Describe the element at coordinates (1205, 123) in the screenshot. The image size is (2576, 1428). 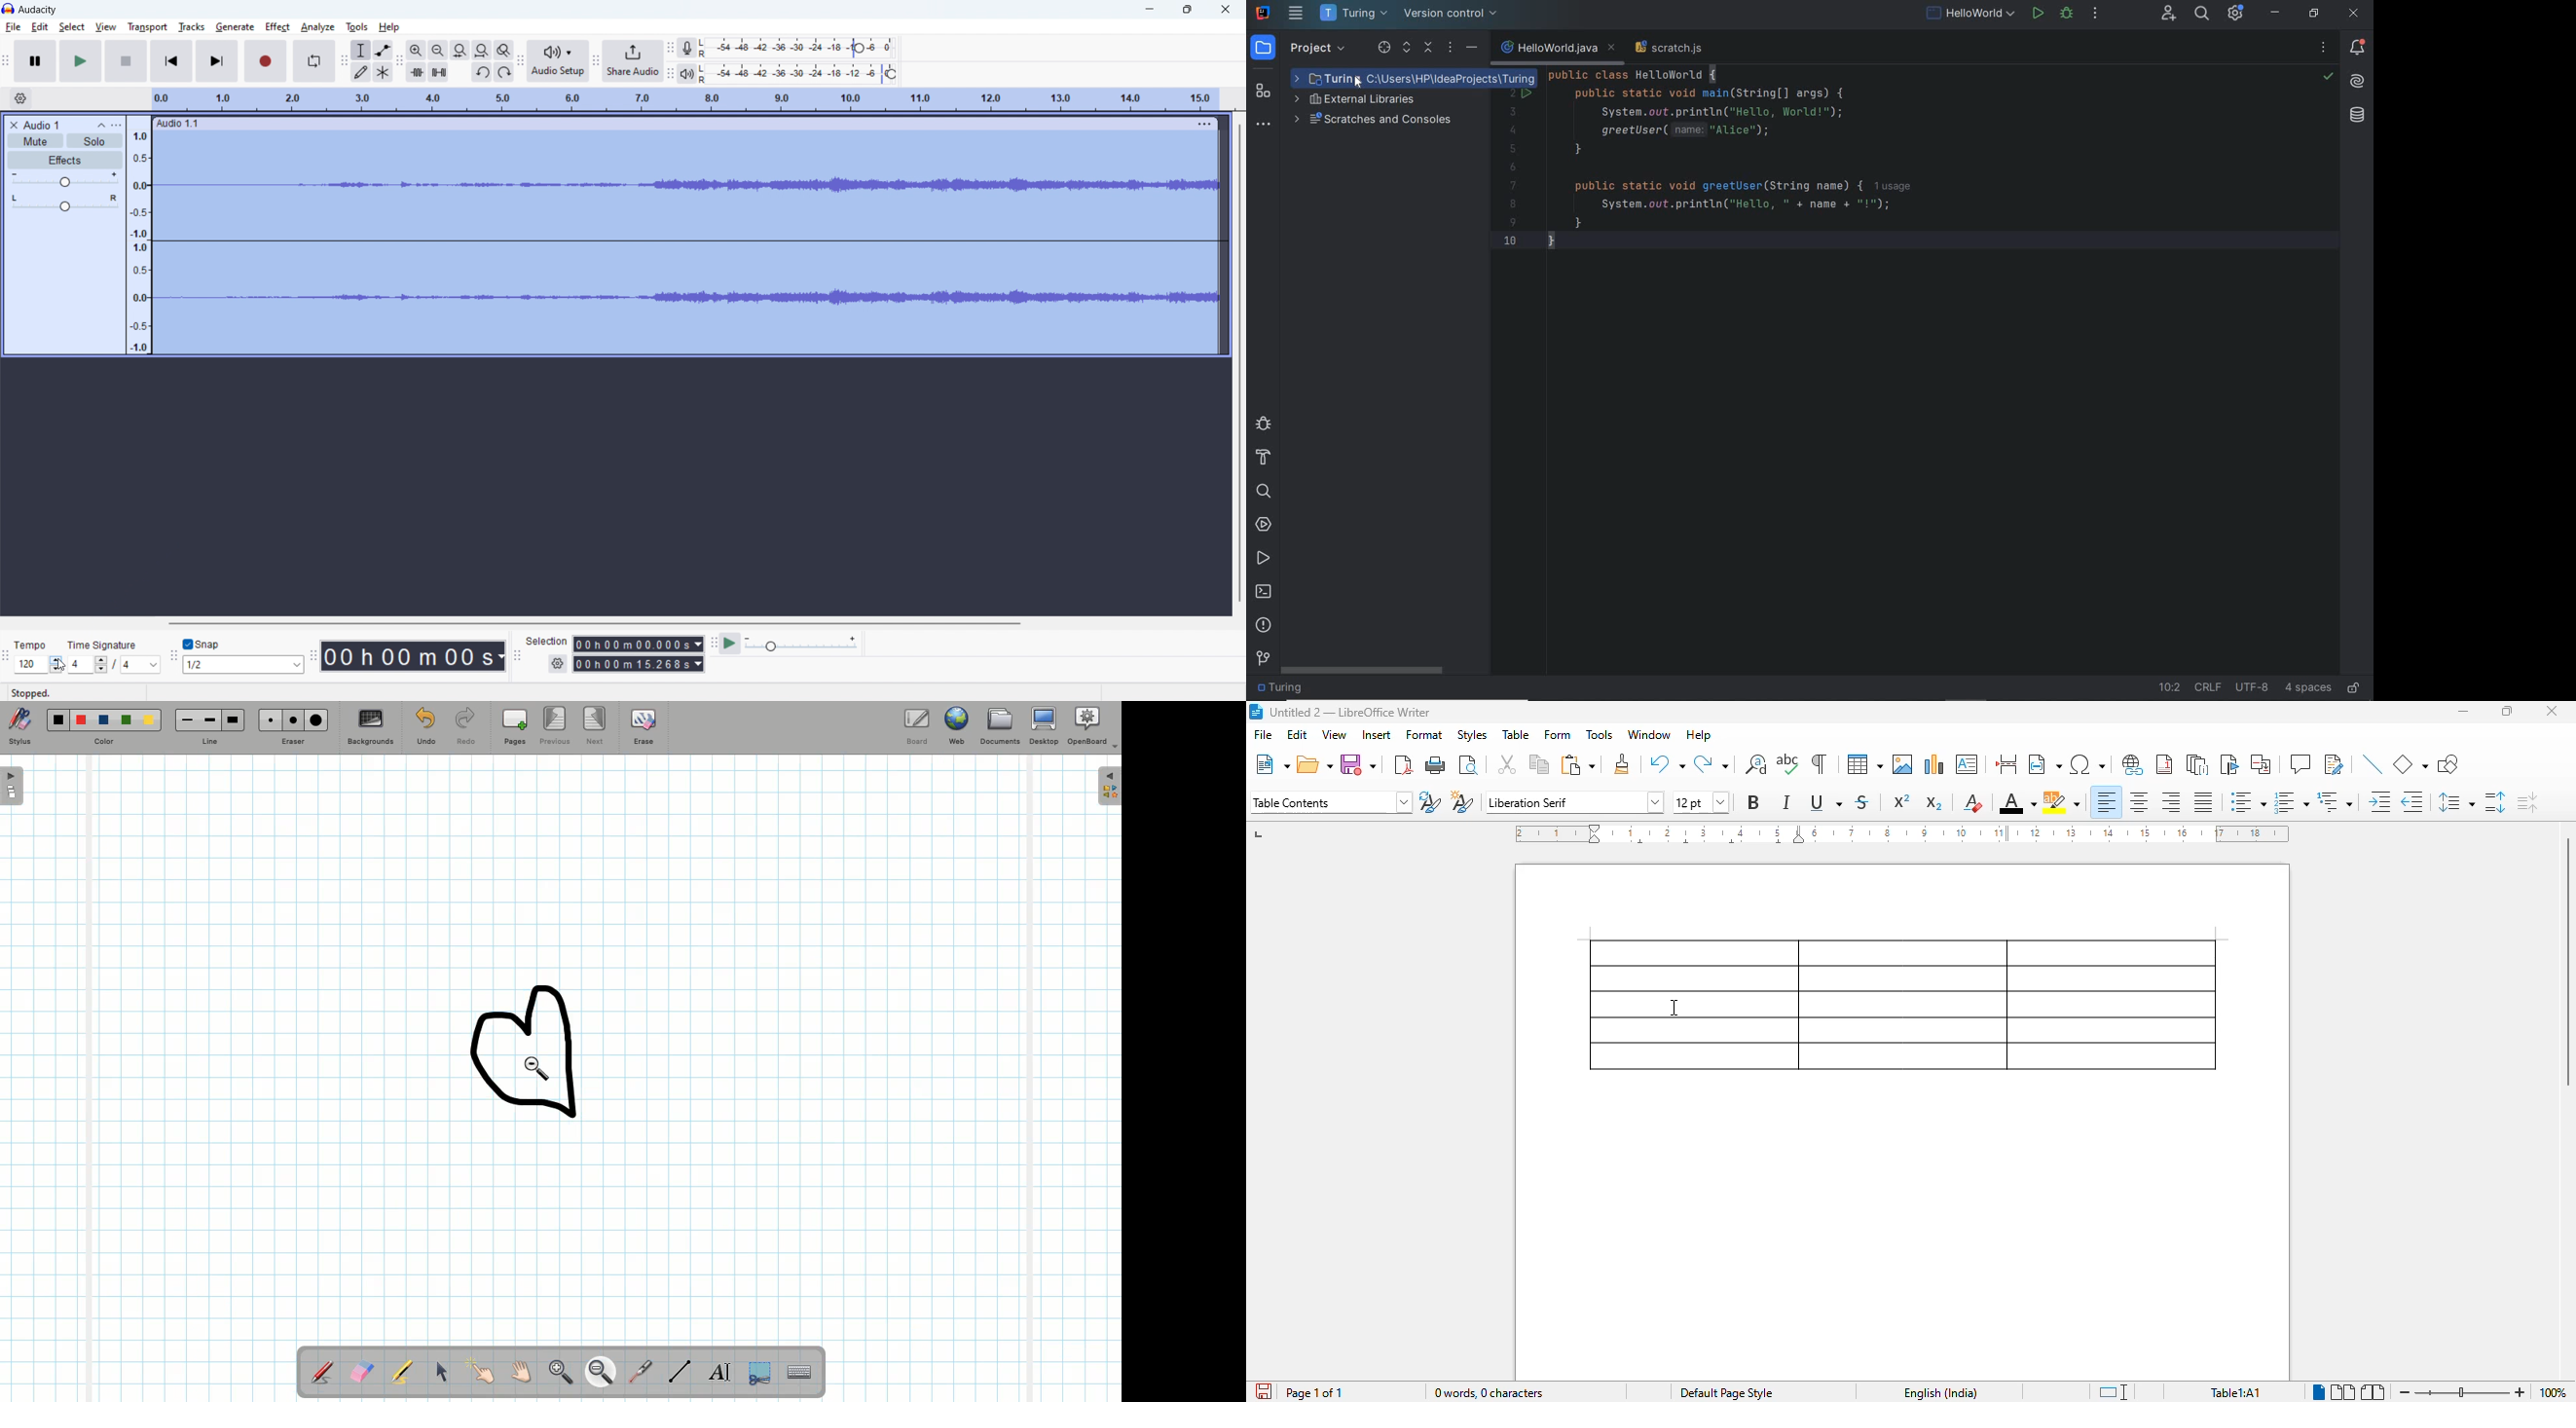
I see `view menu` at that location.